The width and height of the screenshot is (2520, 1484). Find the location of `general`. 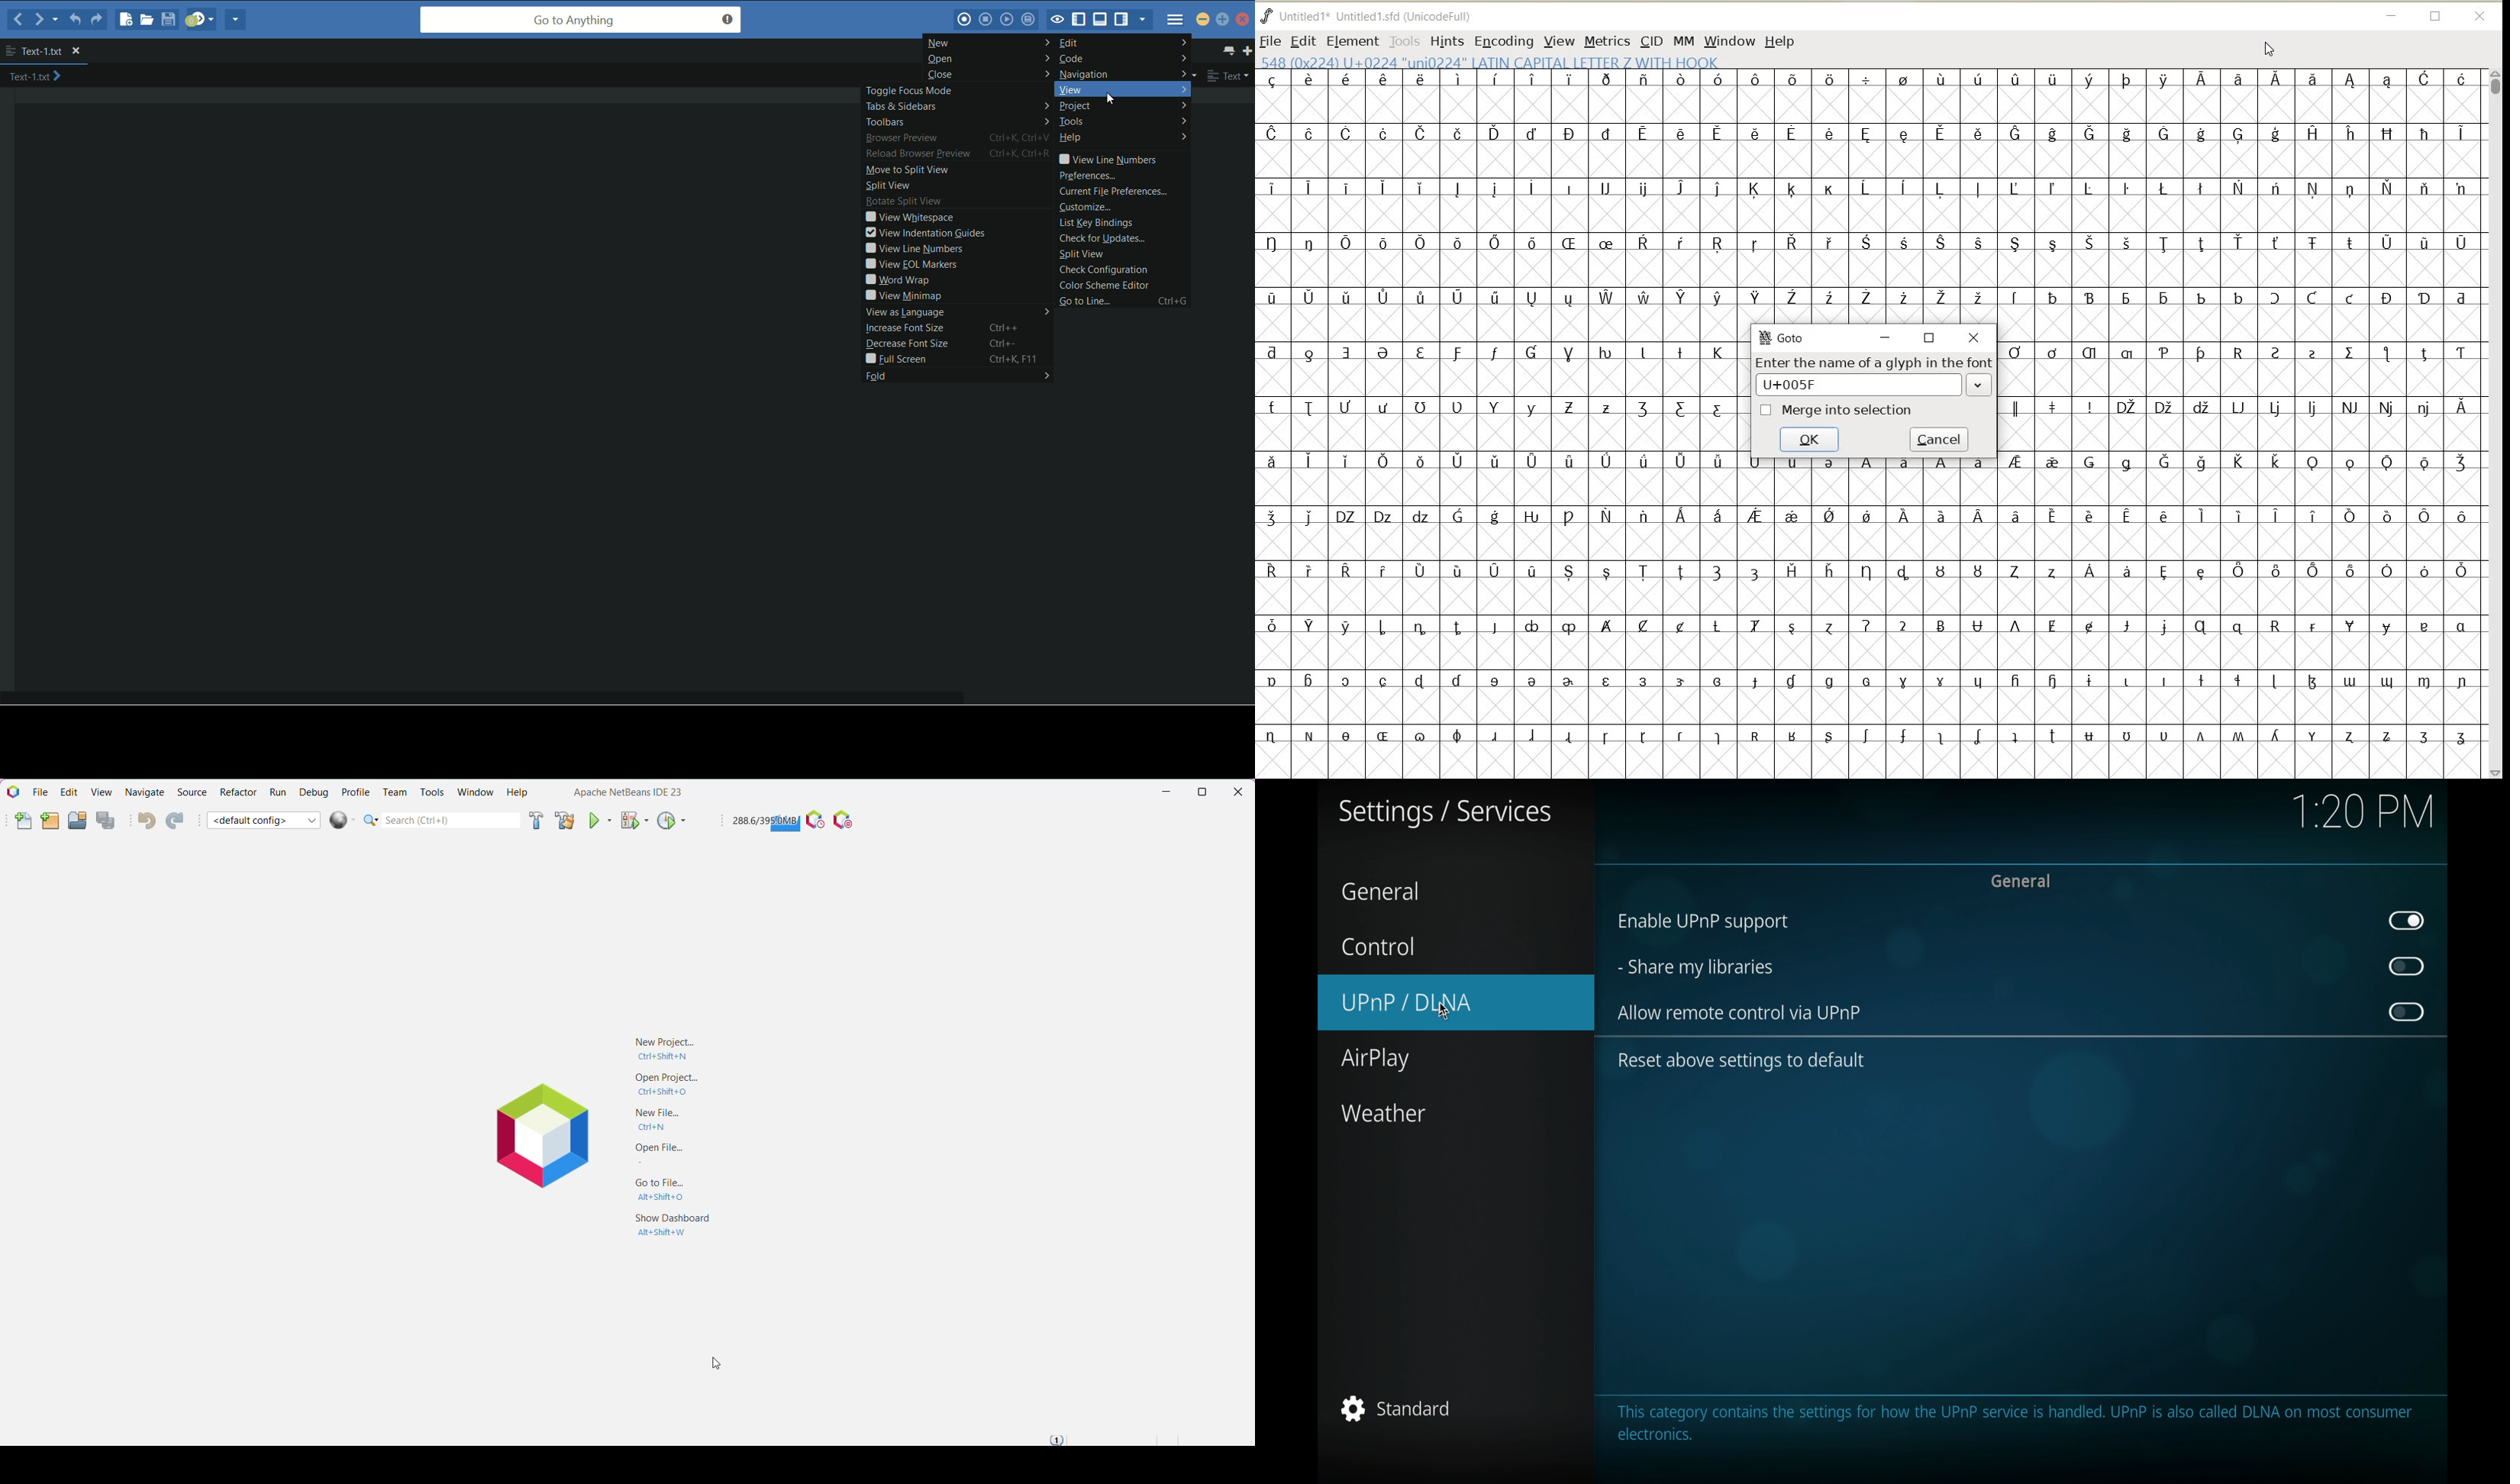

general is located at coordinates (1383, 892).